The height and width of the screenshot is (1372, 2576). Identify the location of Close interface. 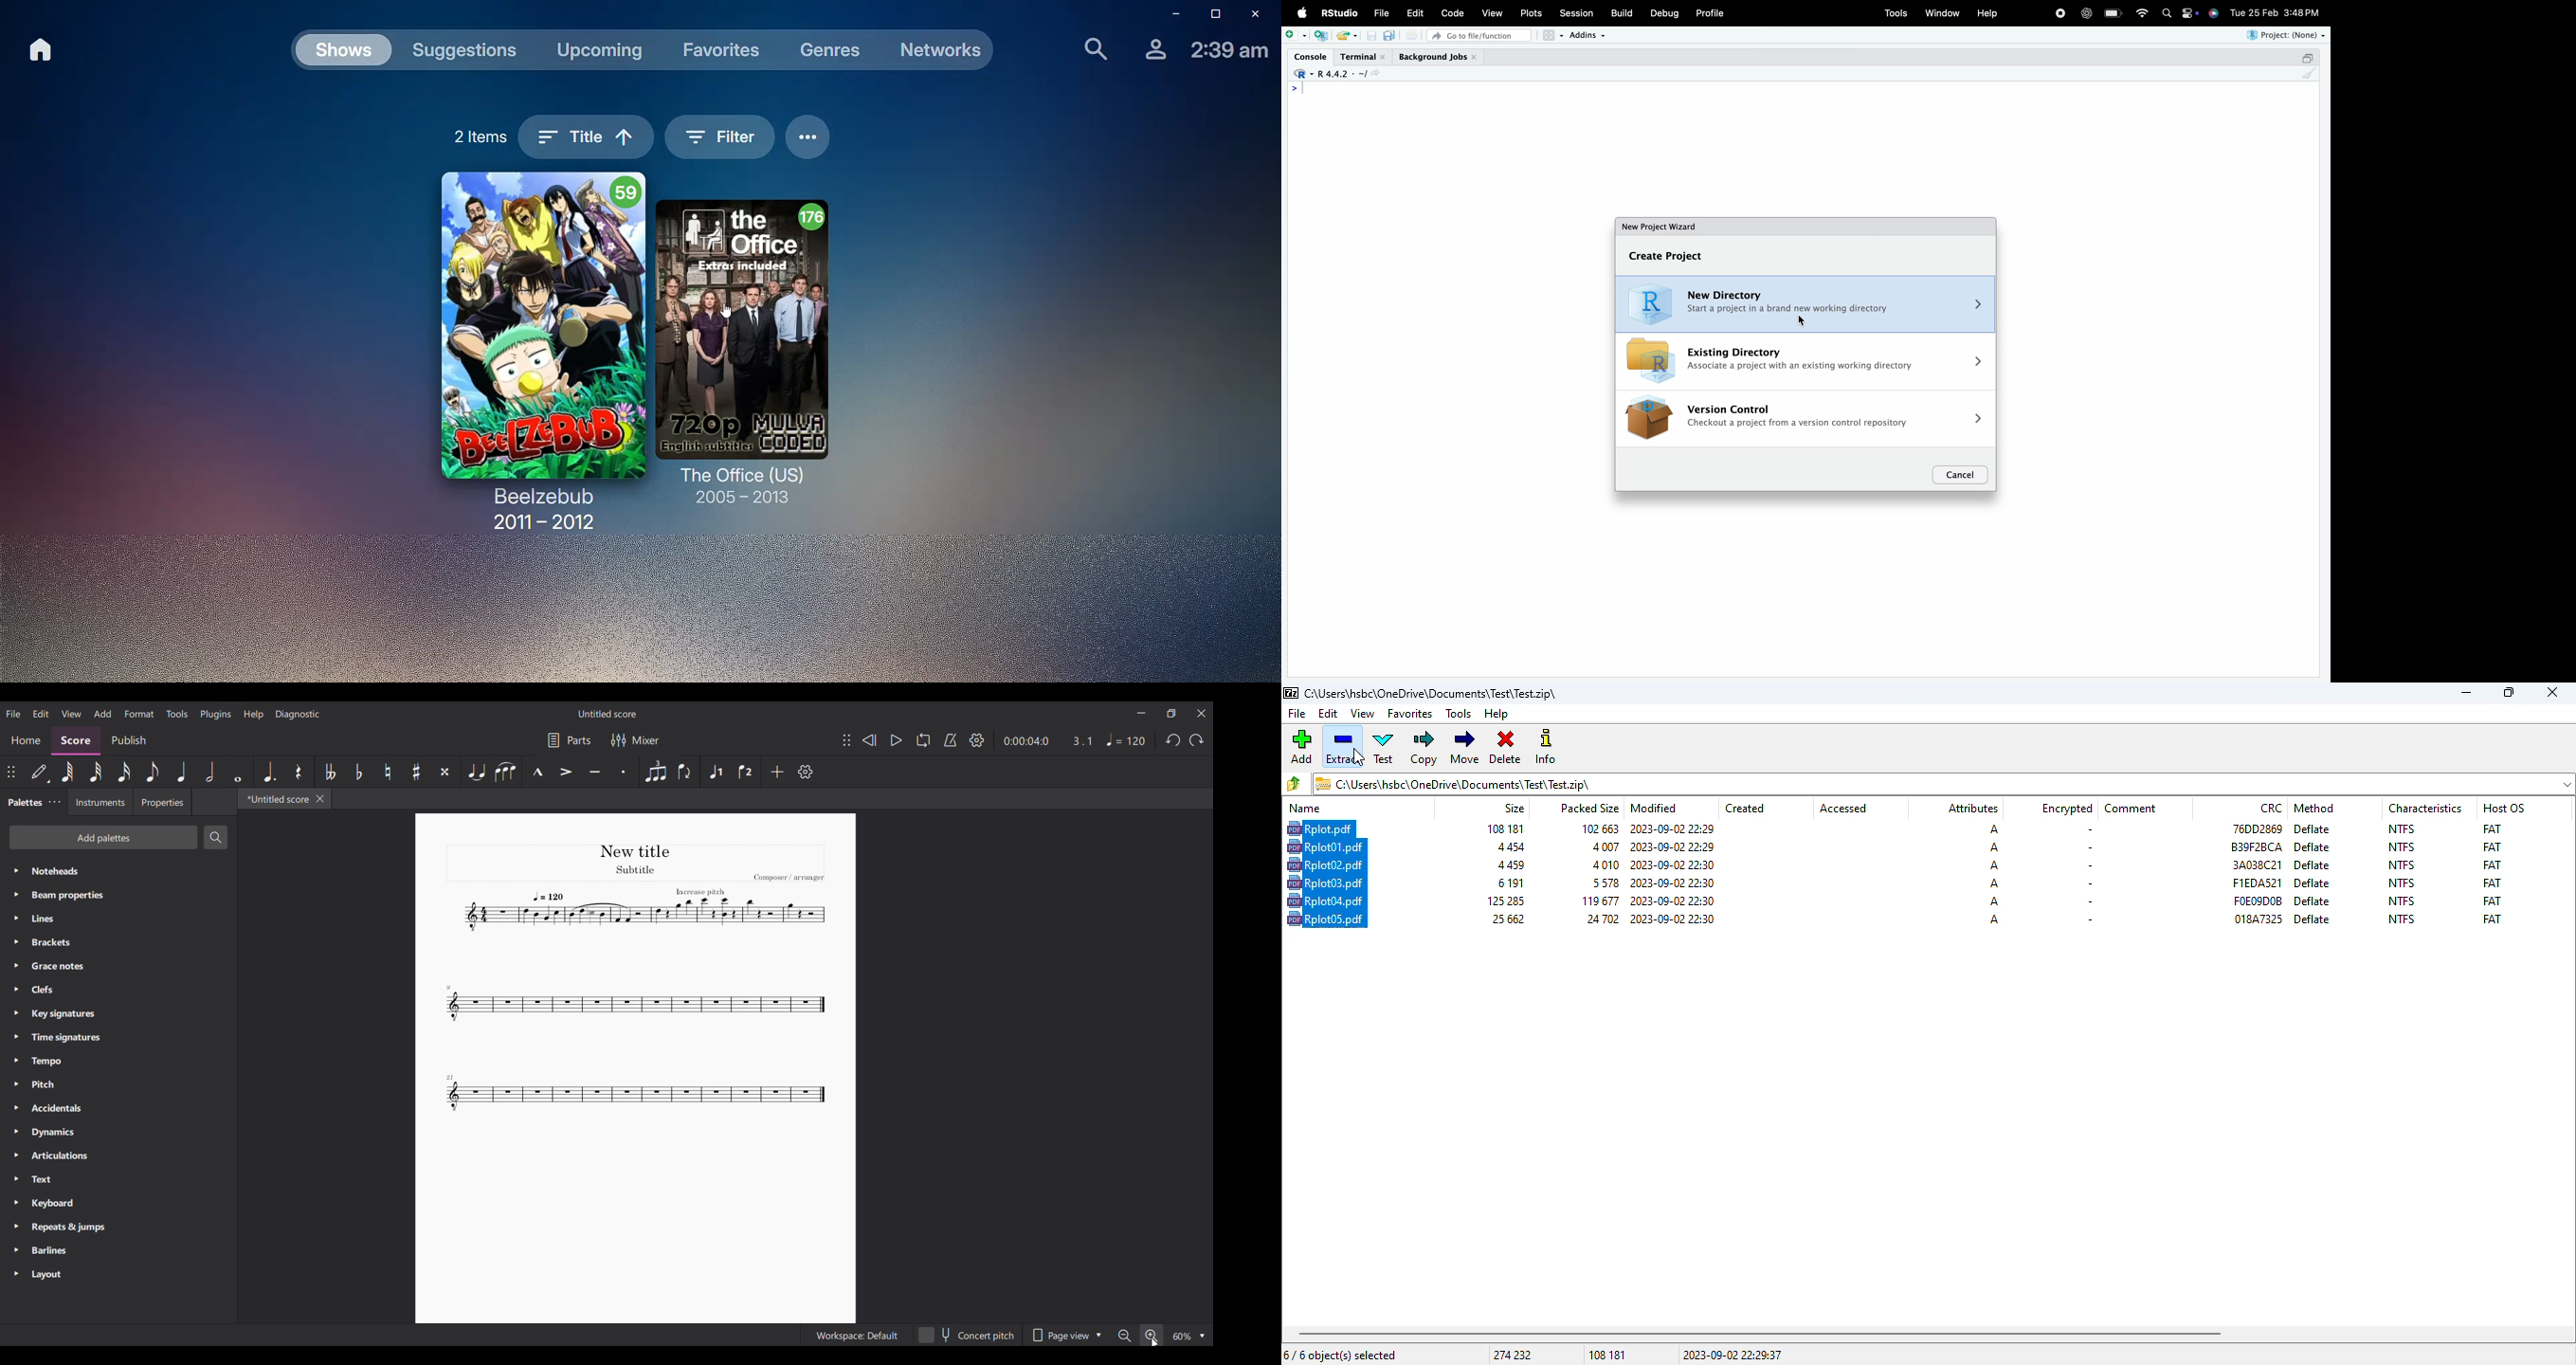
(1201, 713).